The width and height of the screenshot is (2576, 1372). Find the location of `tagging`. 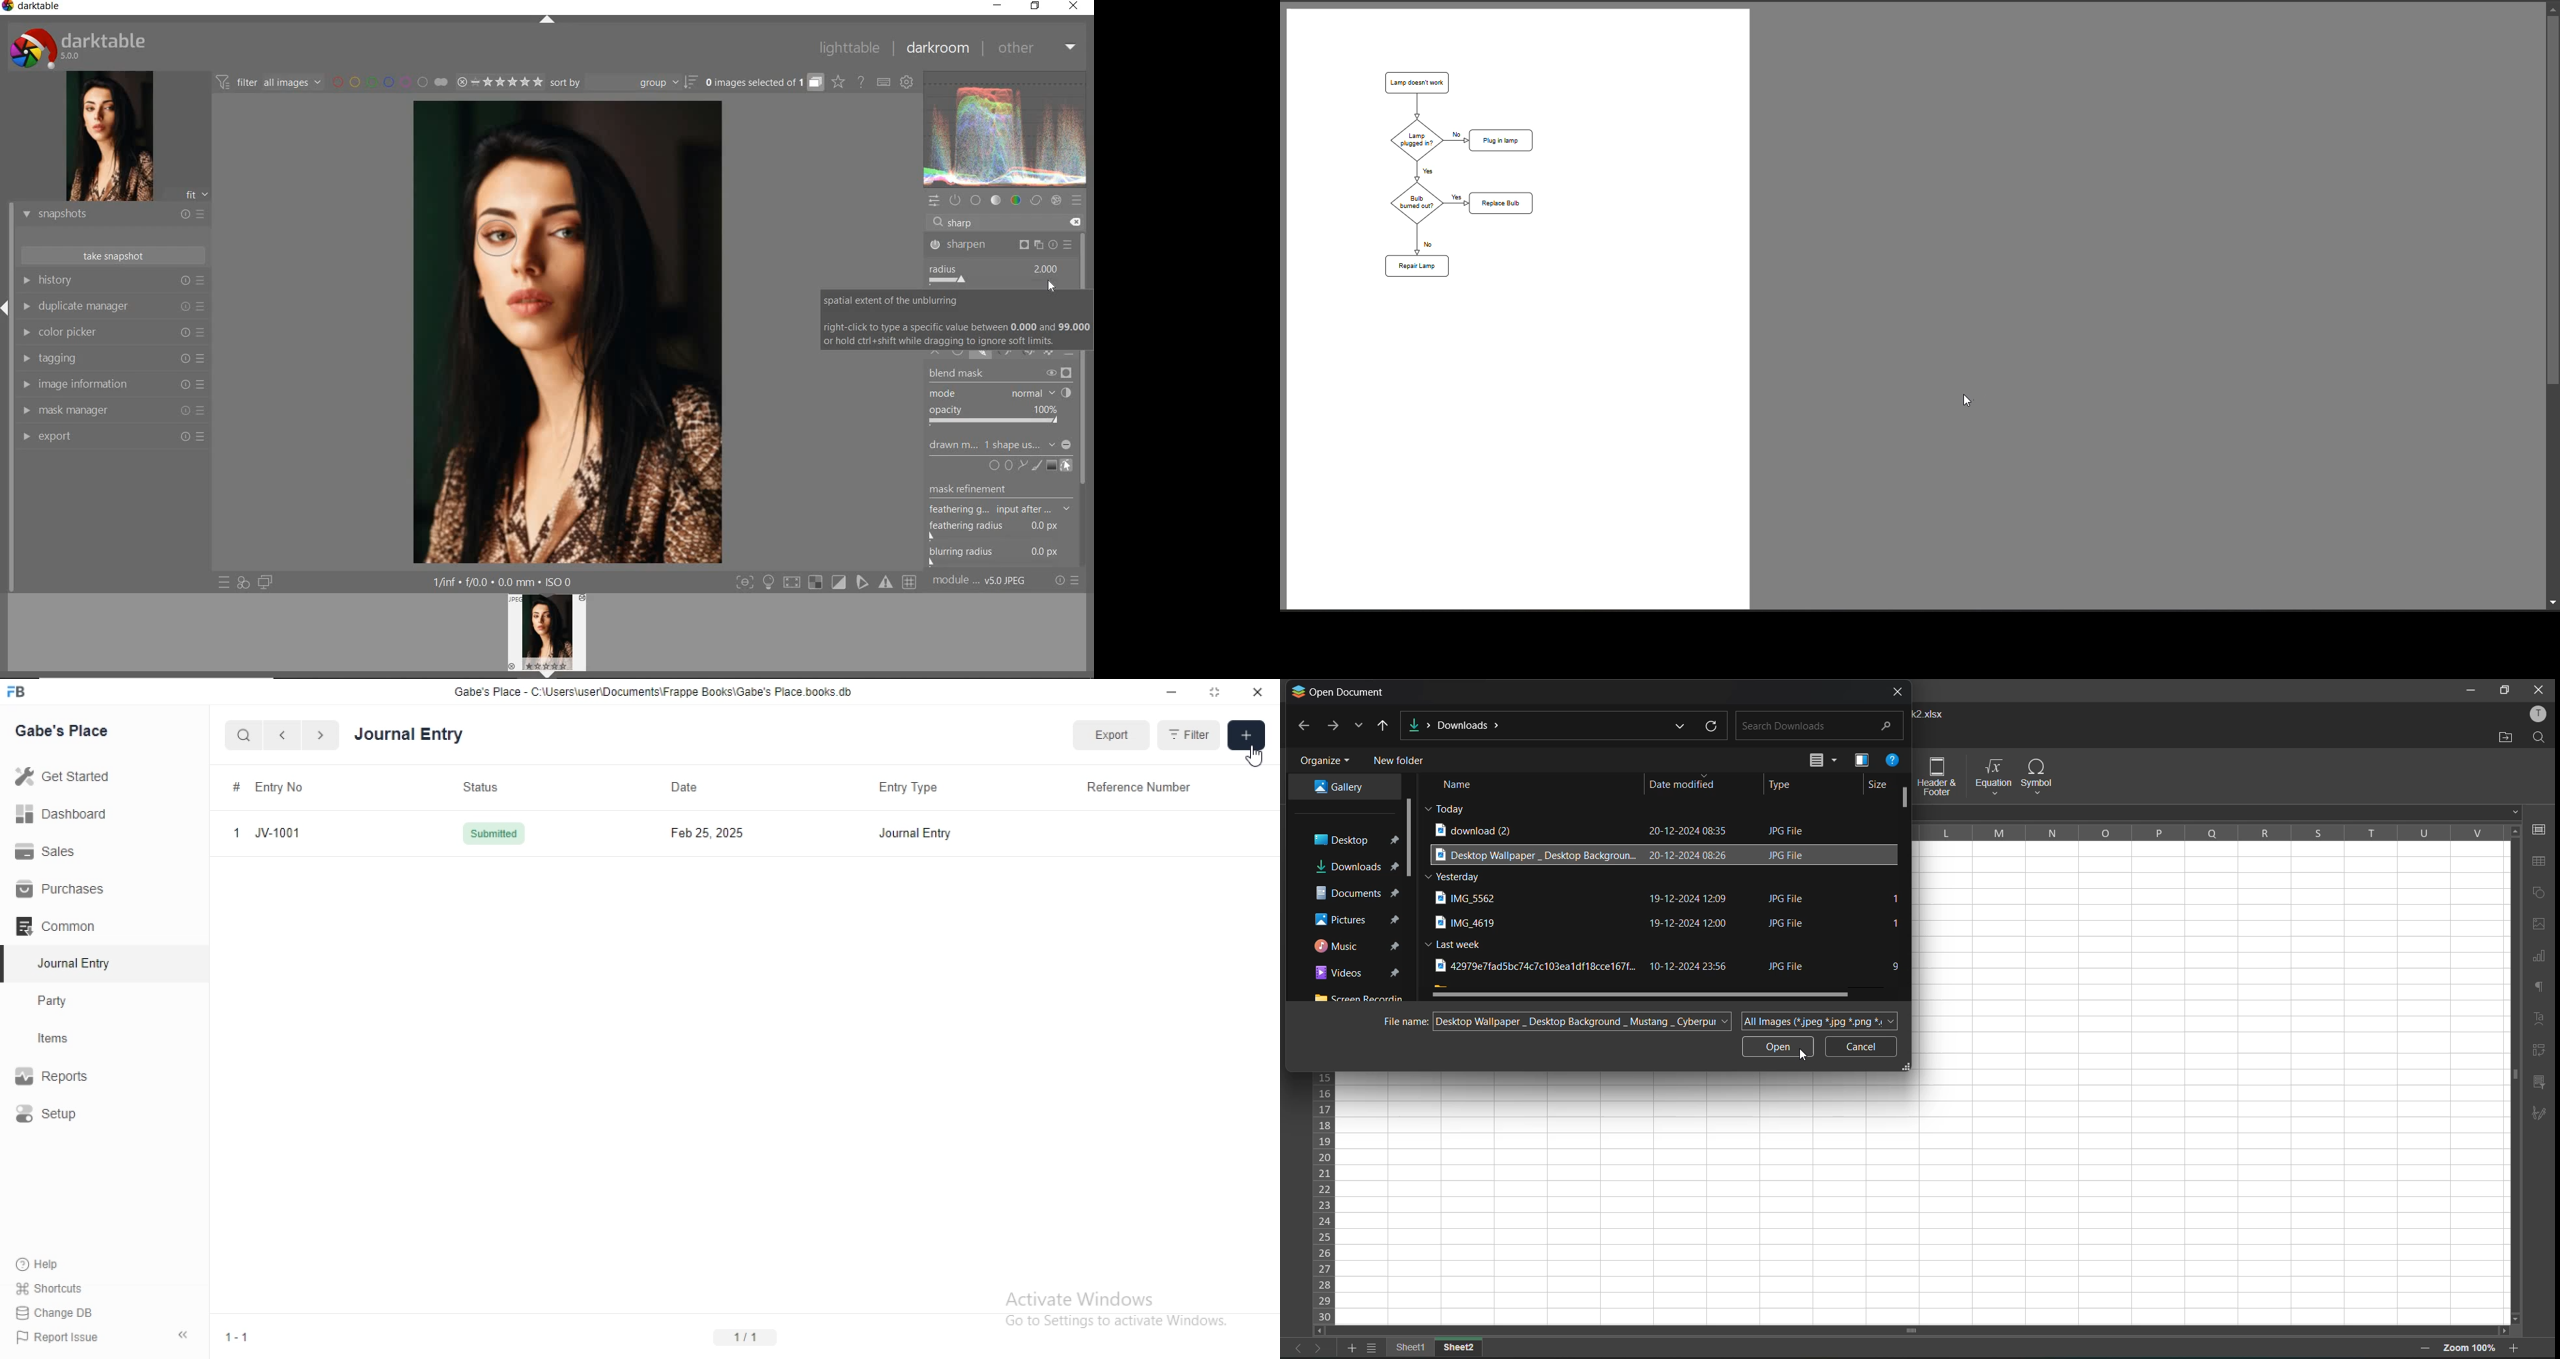

tagging is located at coordinates (112, 359).